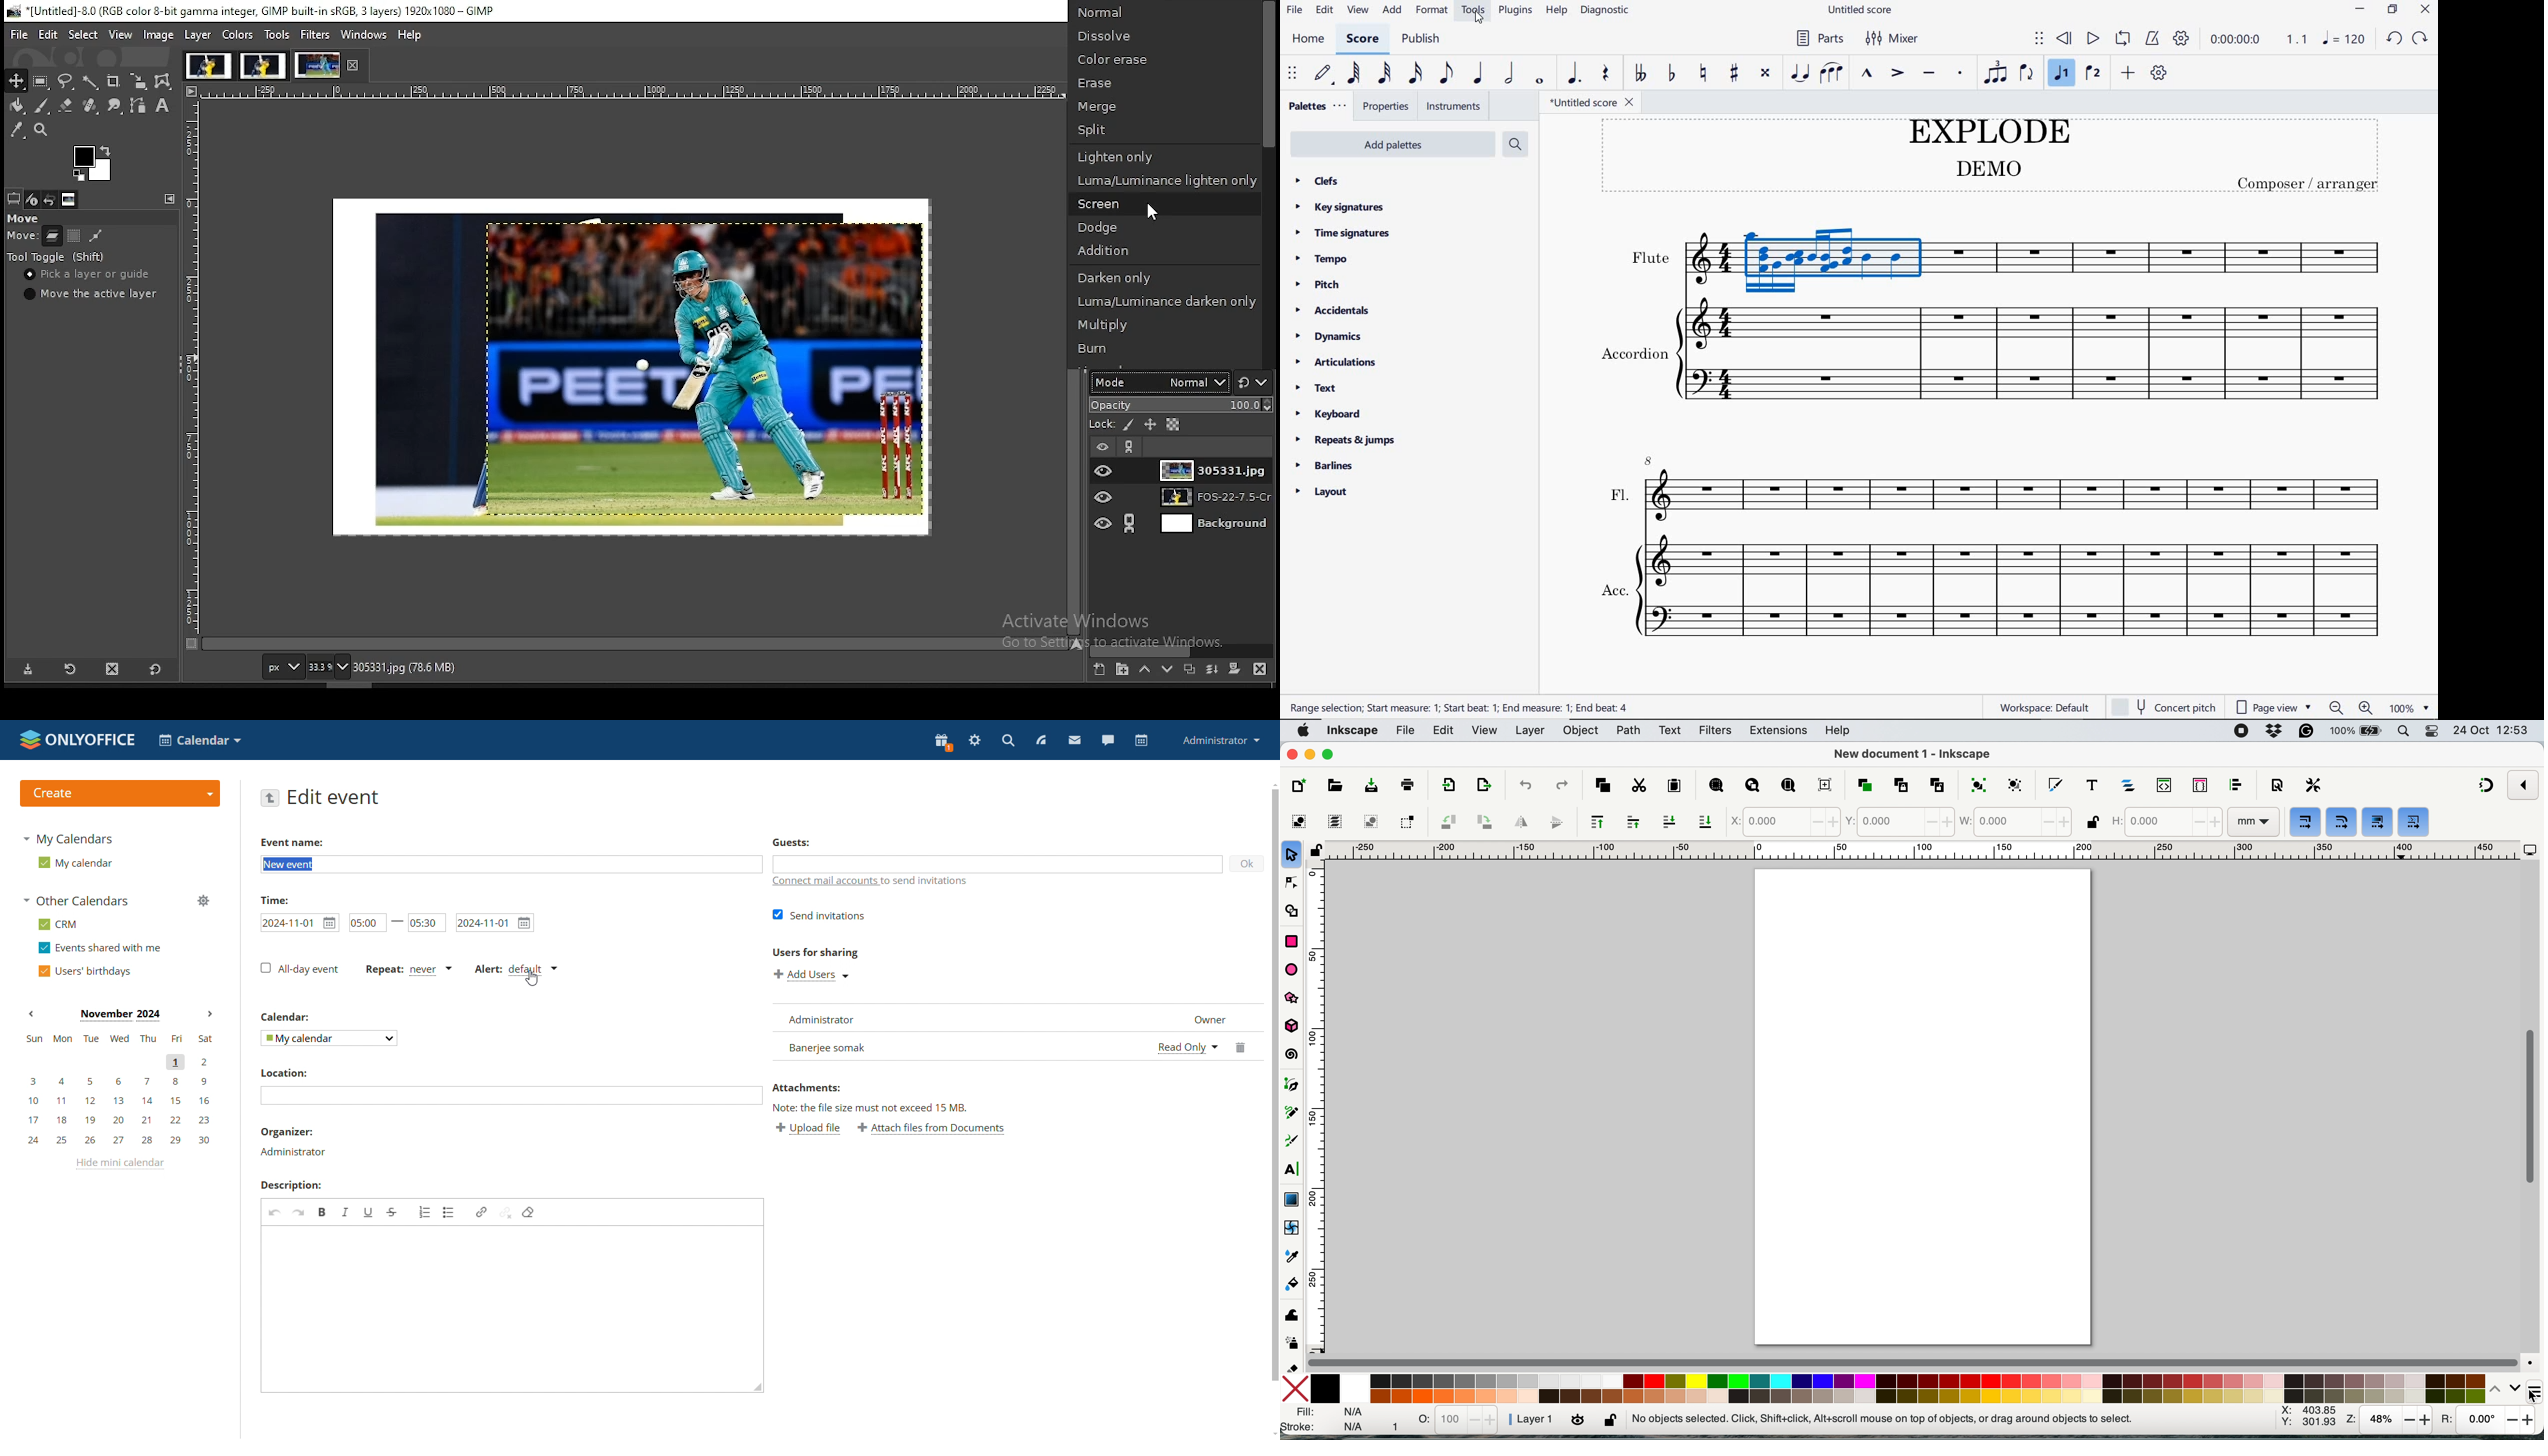  Describe the element at coordinates (1835, 261) in the screenshot. I see `highlighted measure` at that location.